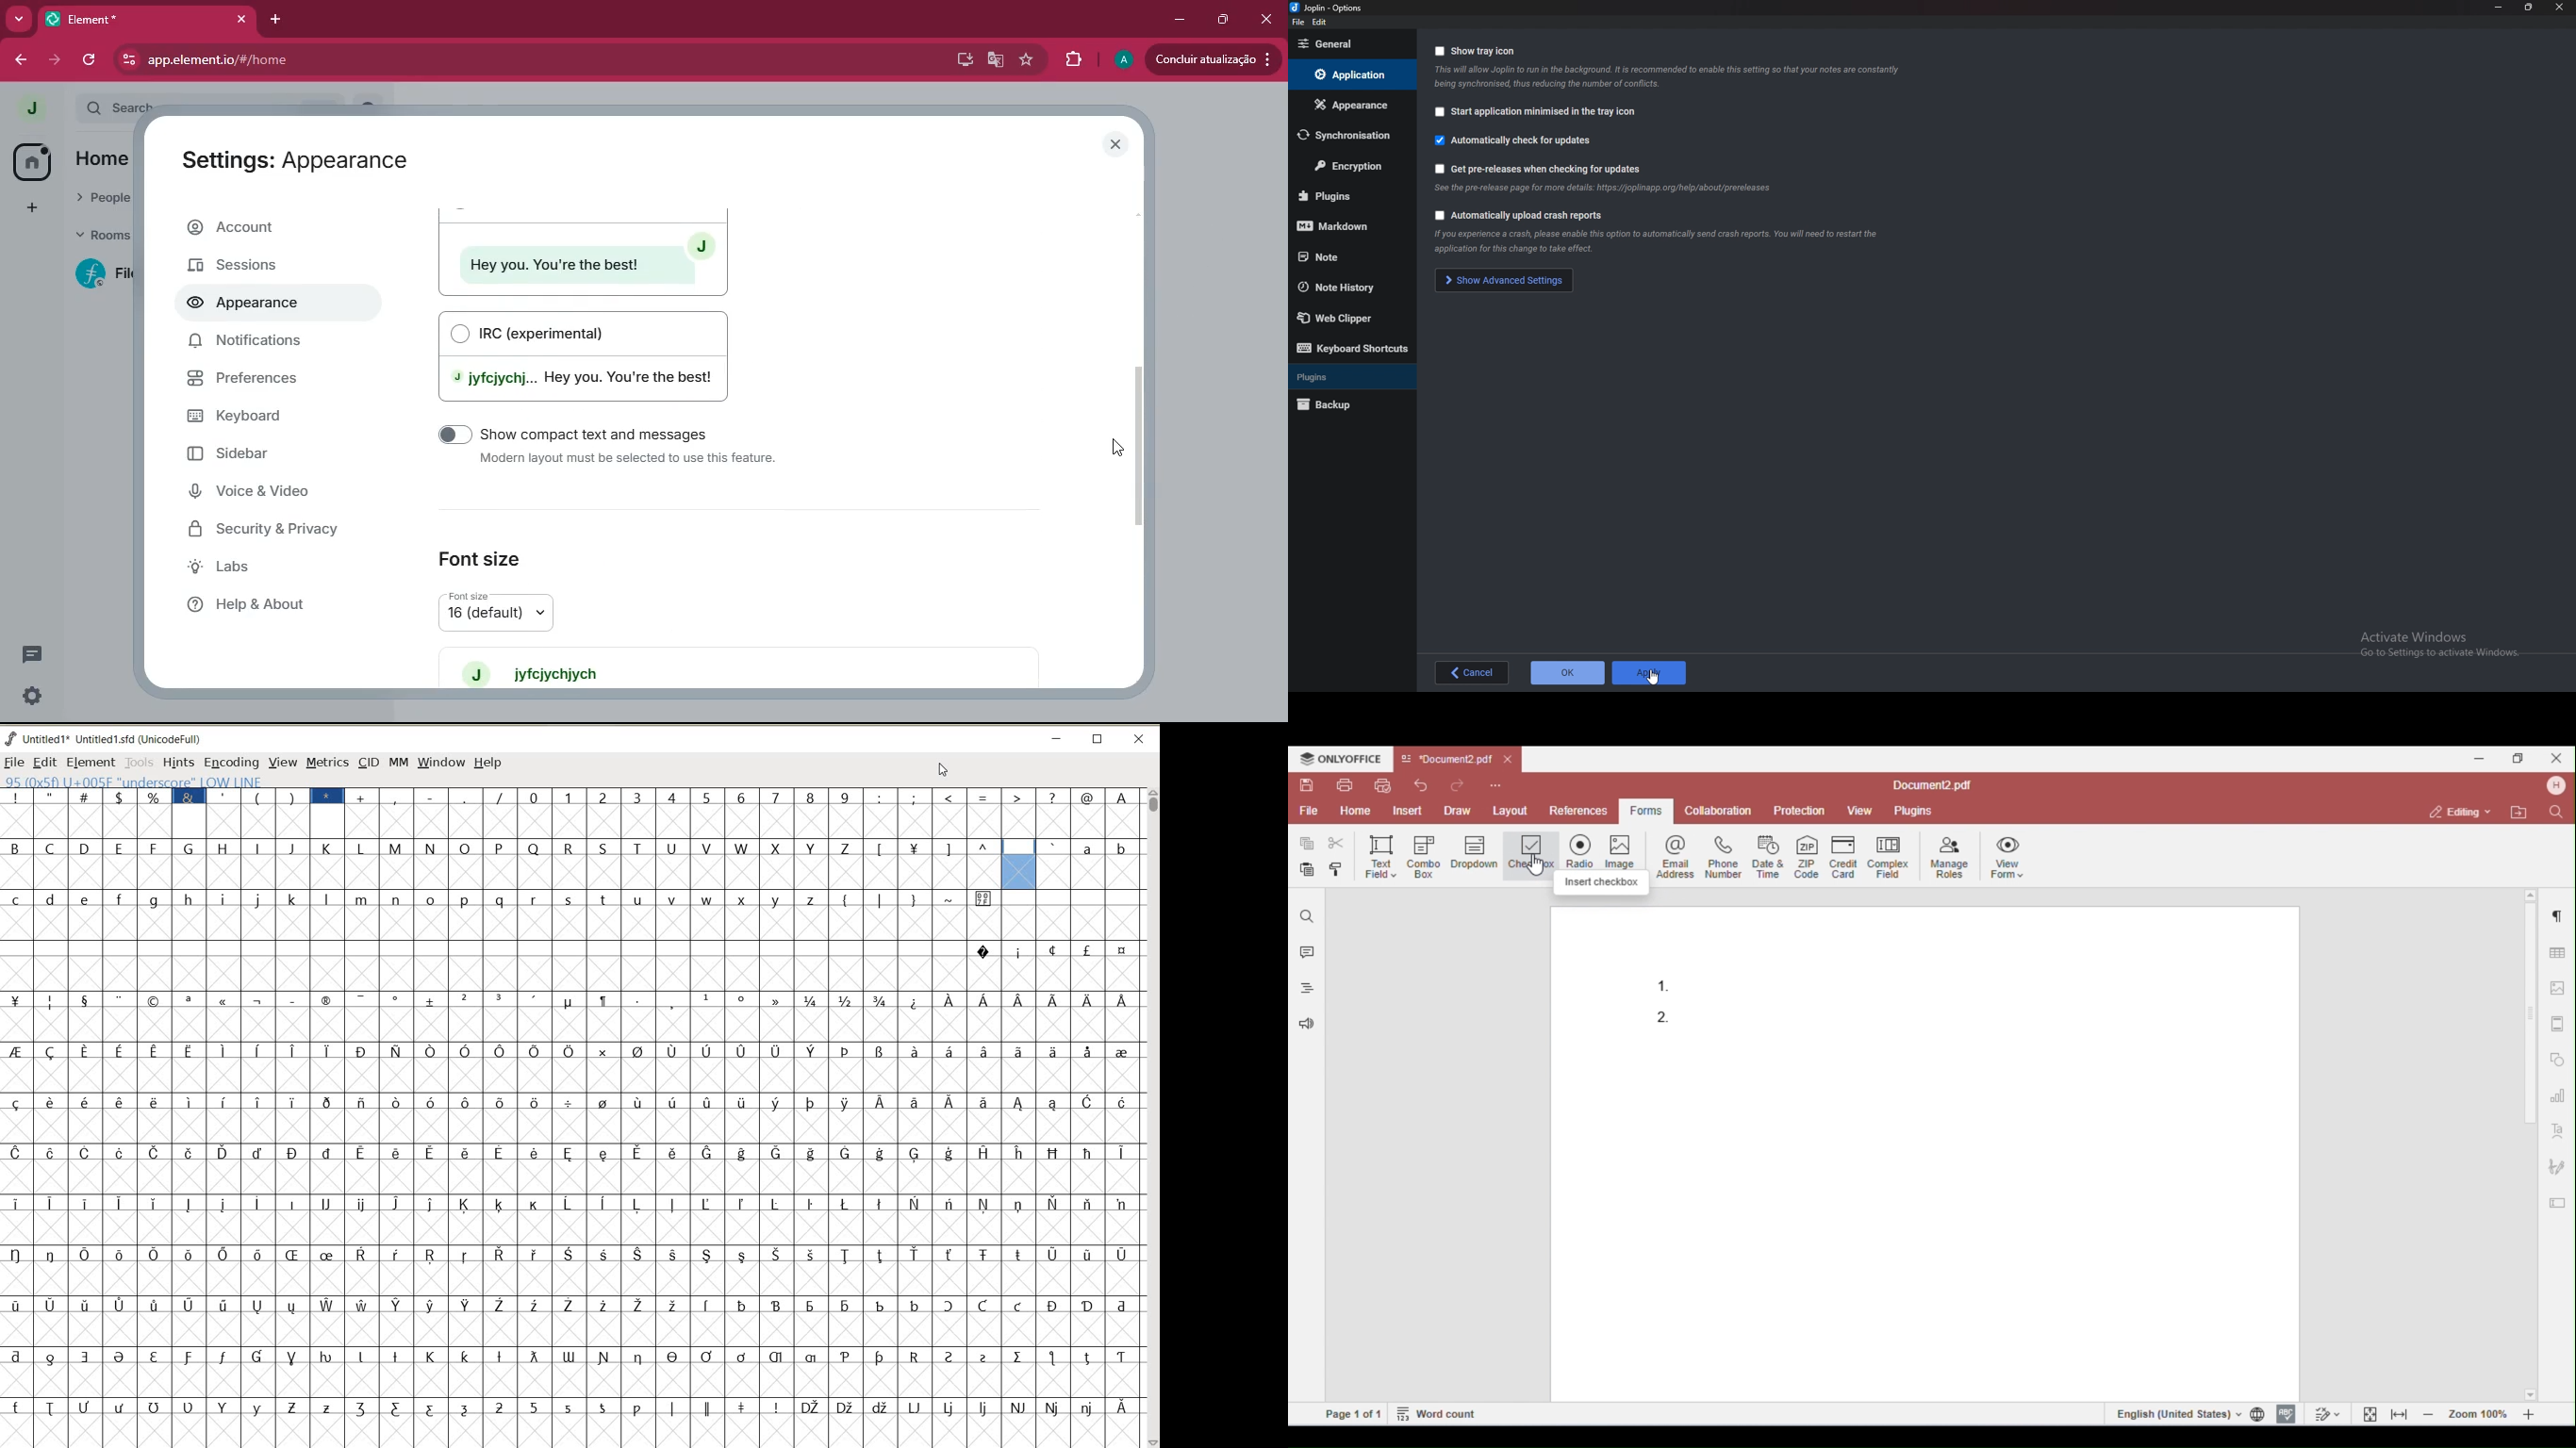 The width and height of the screenshot is (2576, 1456). Describe the element at coordinates (1073, 58) in the screenshot. I see `extensions` at that location.